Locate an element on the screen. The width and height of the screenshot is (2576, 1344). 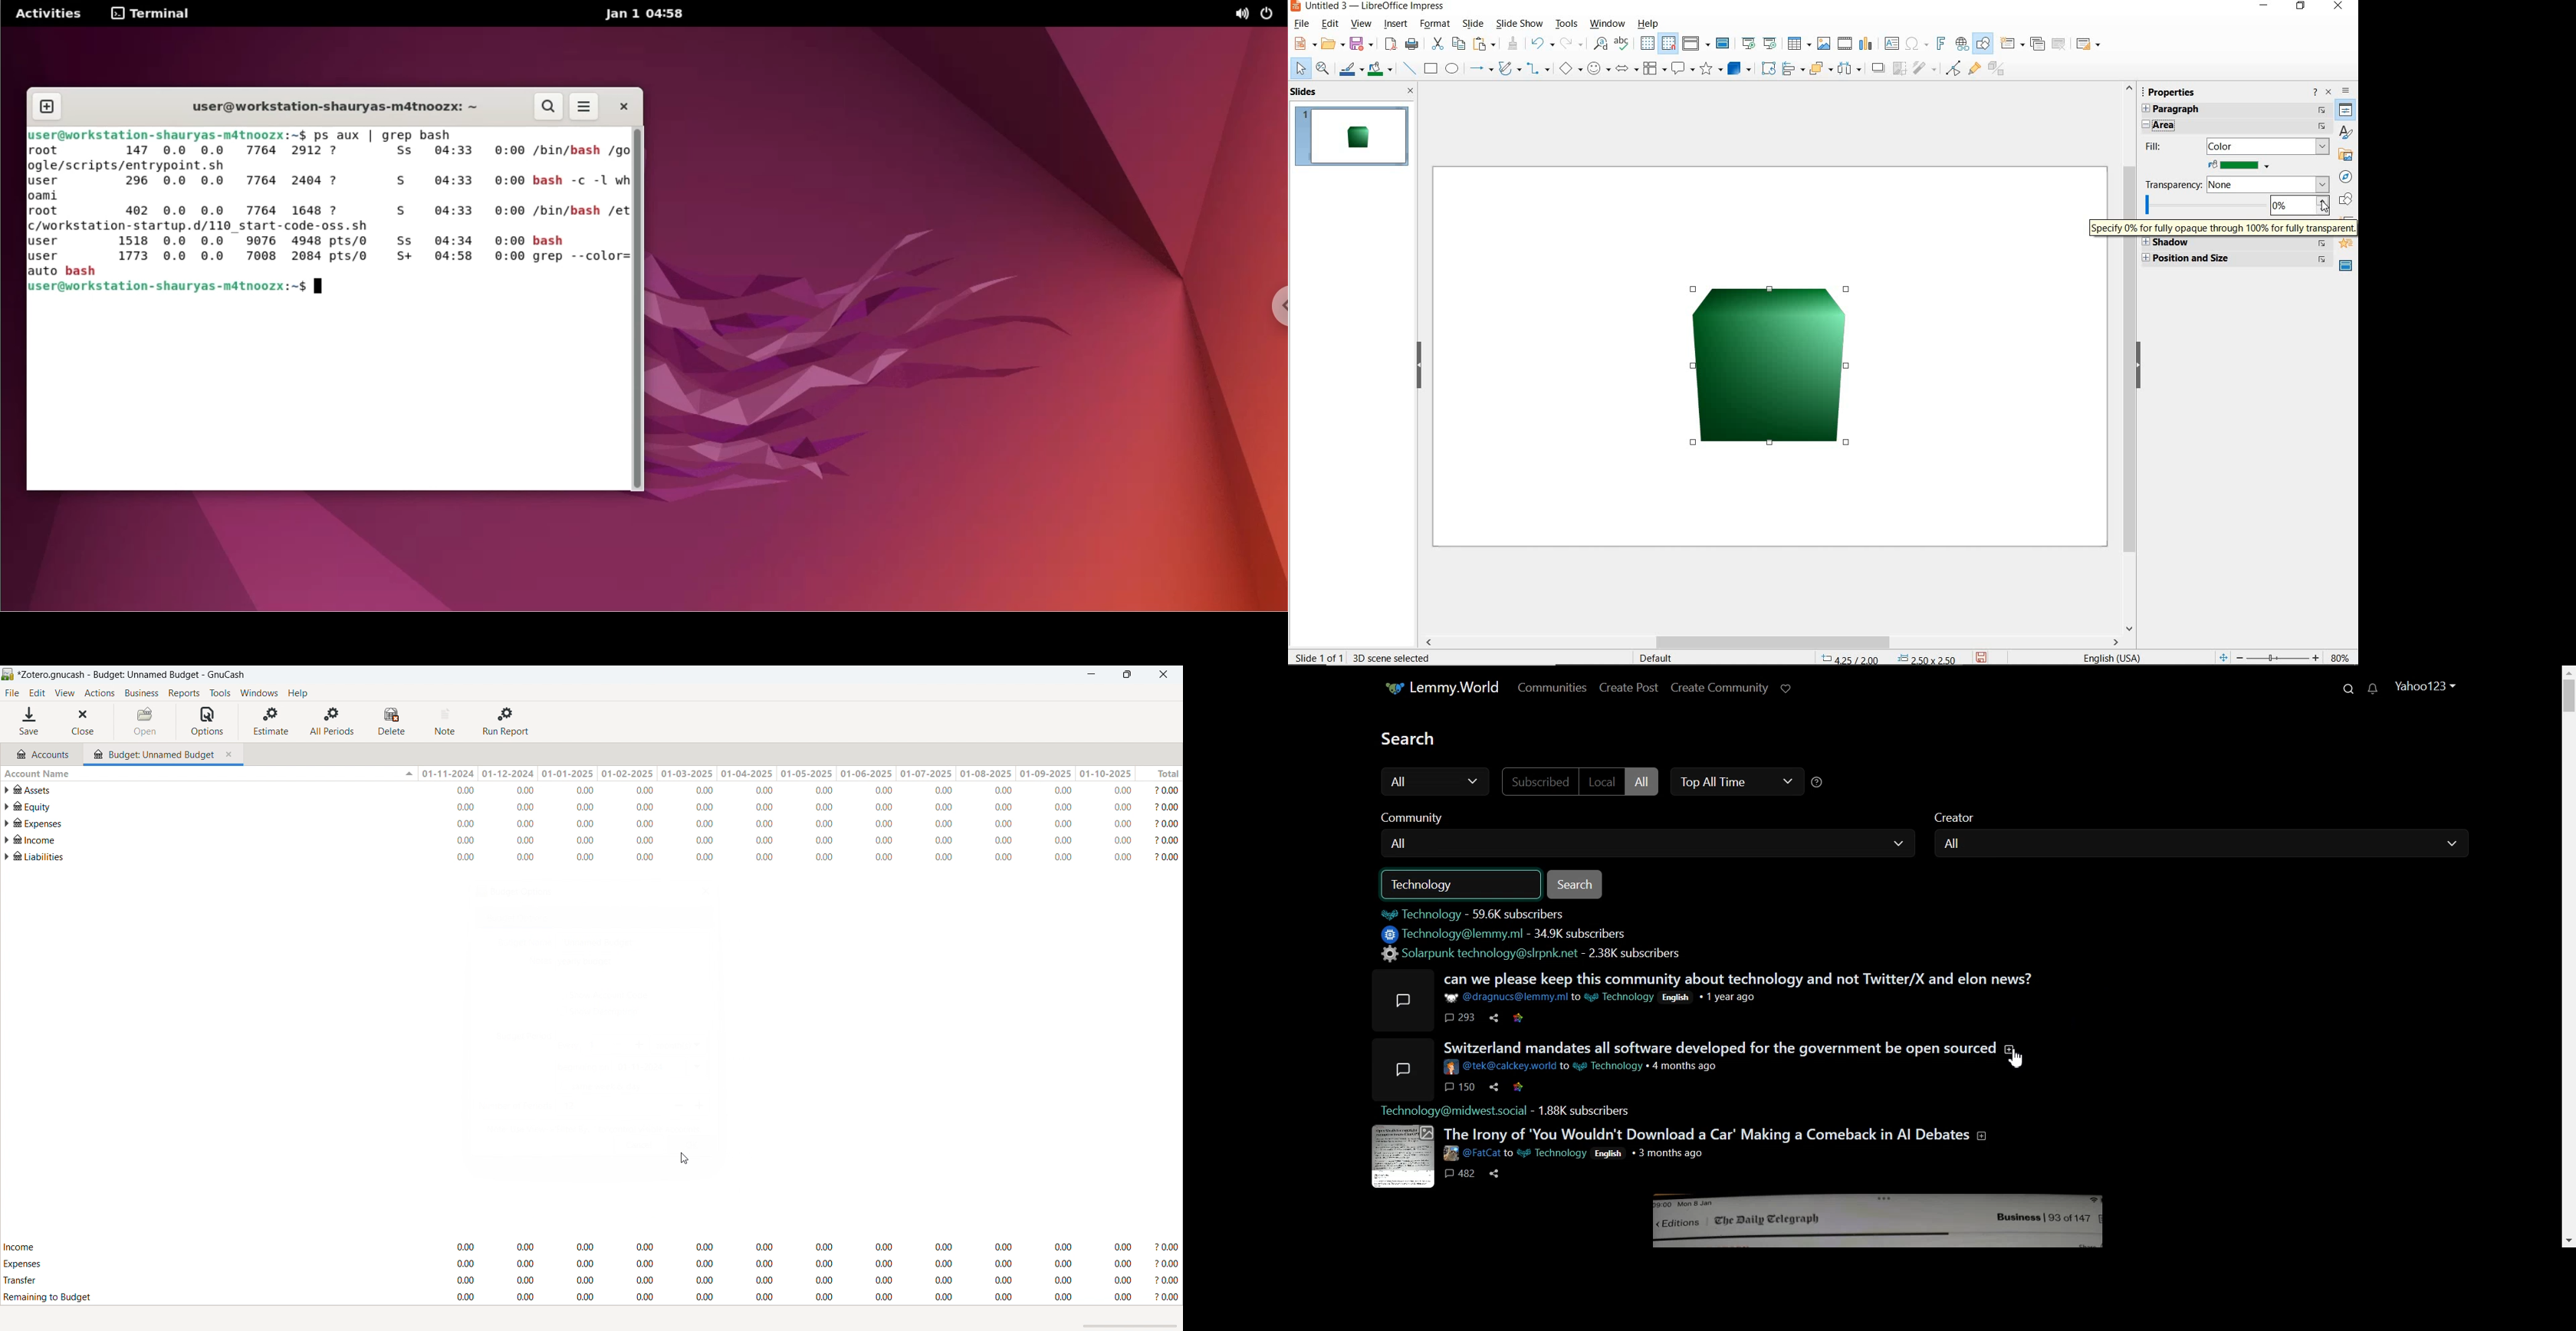
insert chart is located at coordinates (1866, 44).